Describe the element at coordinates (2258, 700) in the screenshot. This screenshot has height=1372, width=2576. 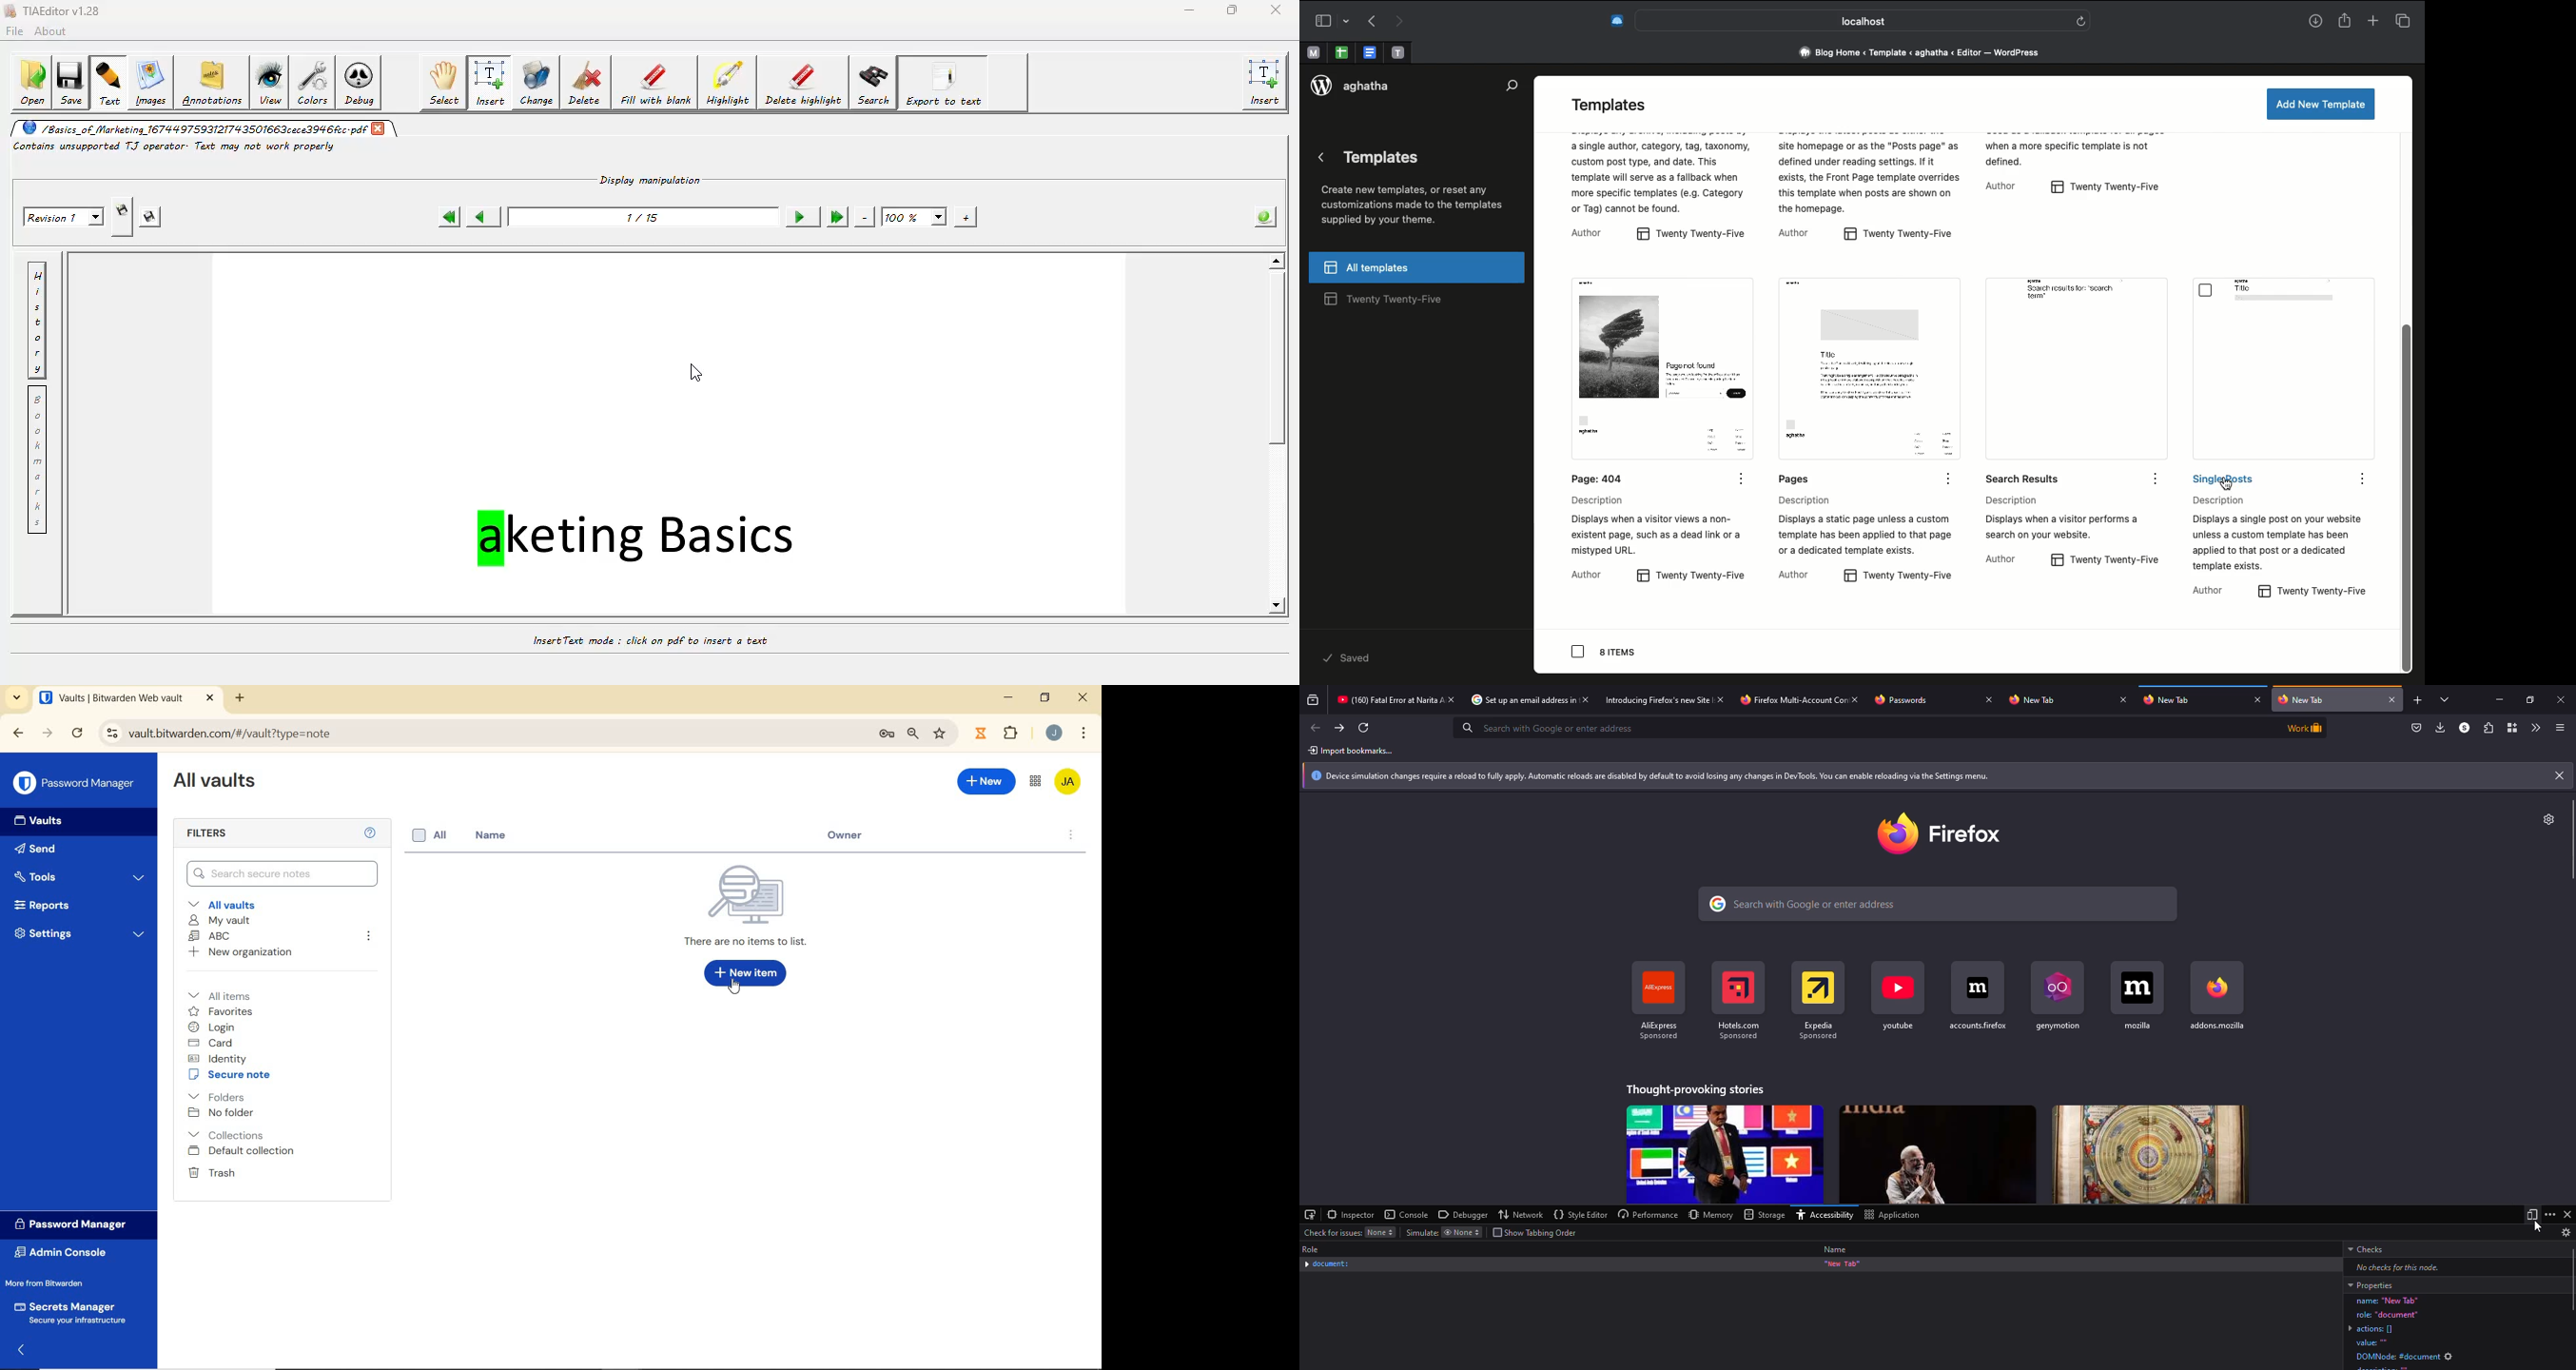
I see `close` at that location.